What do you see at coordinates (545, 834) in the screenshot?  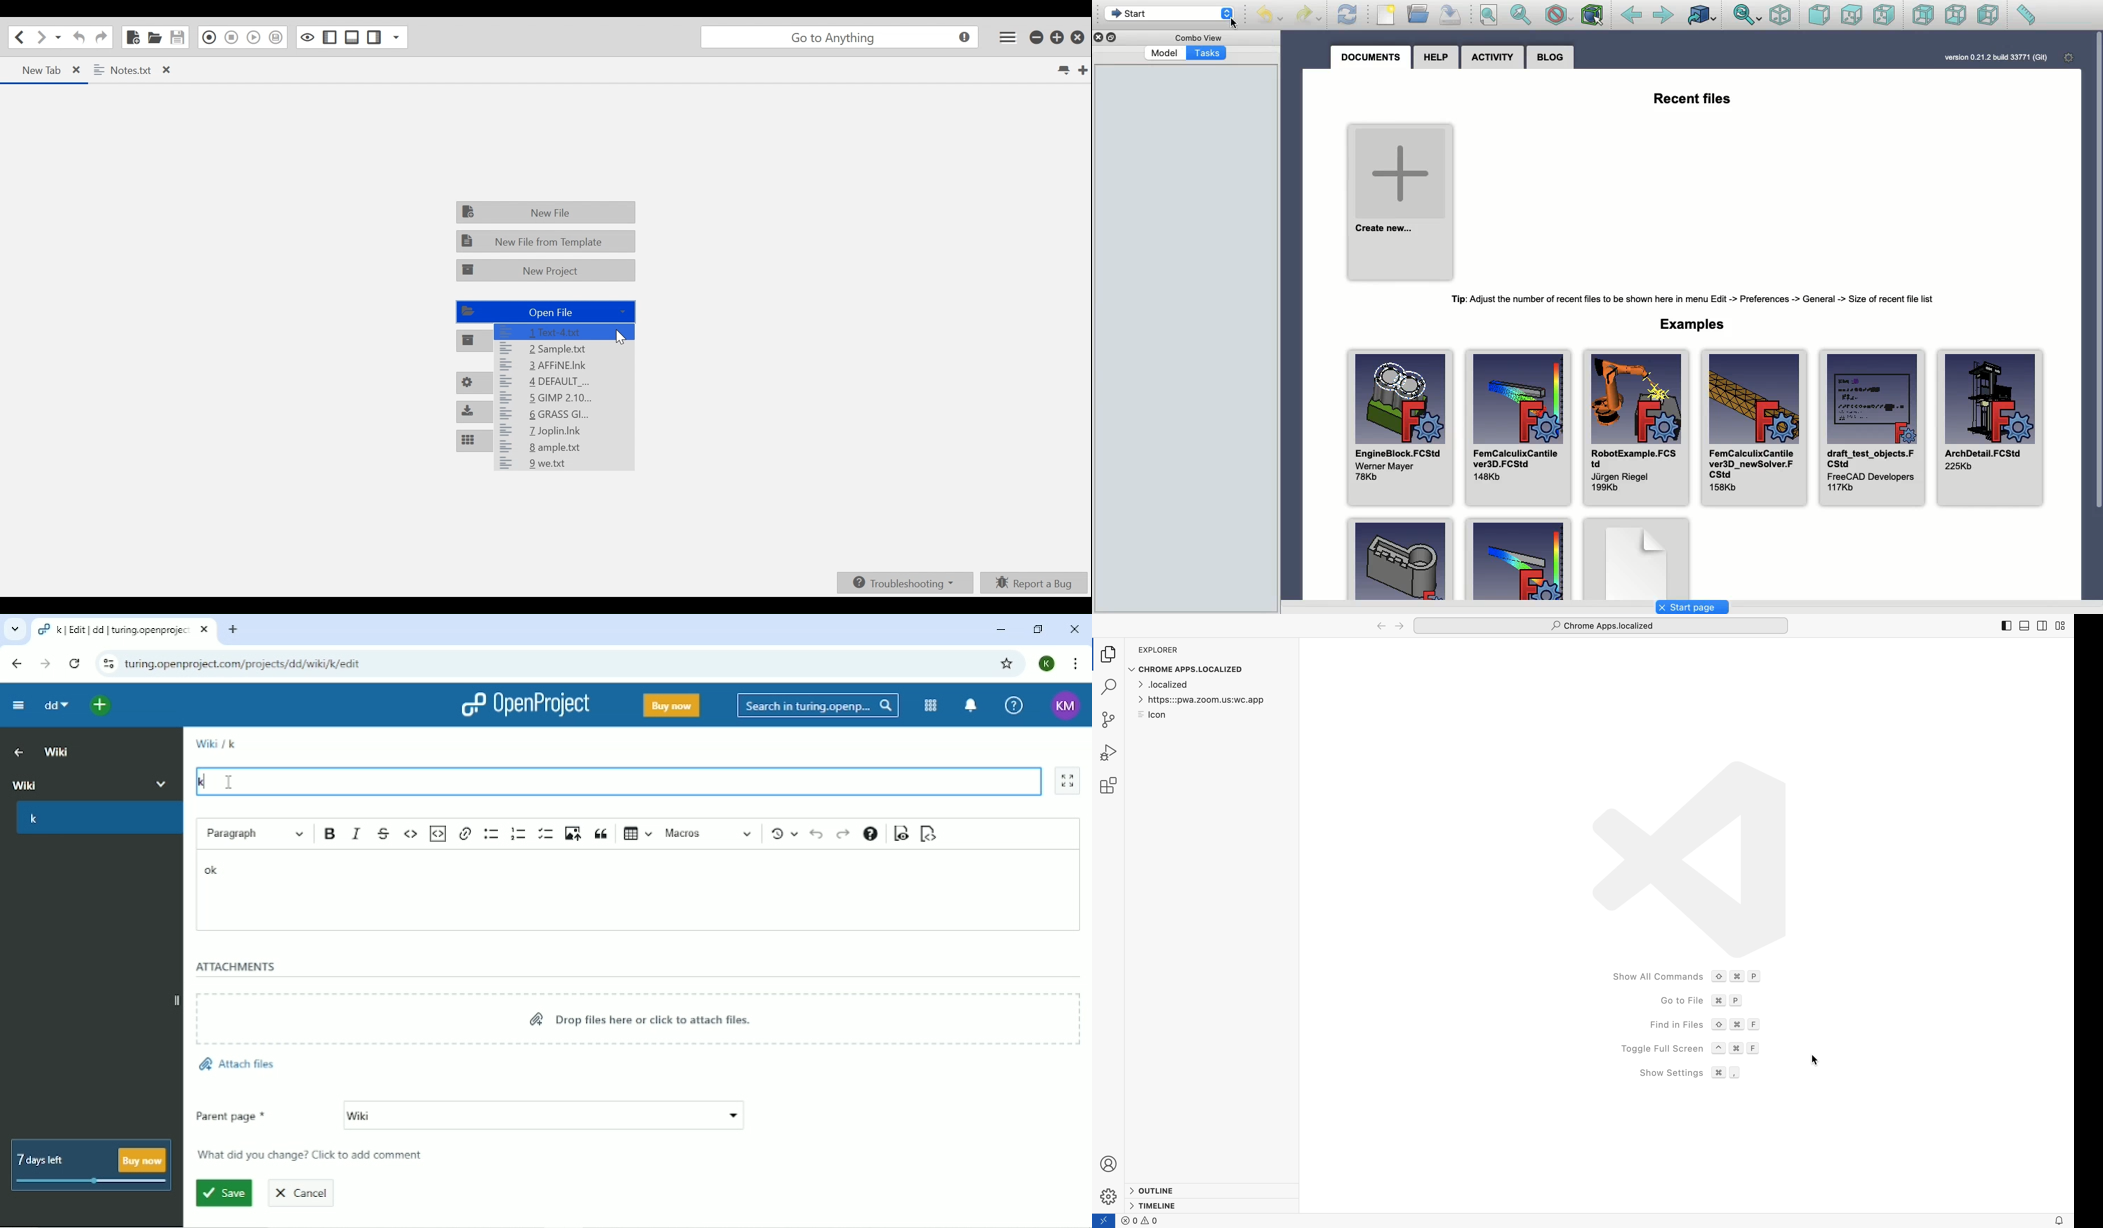 I see `To-do list` at bounding box center [545, 834].